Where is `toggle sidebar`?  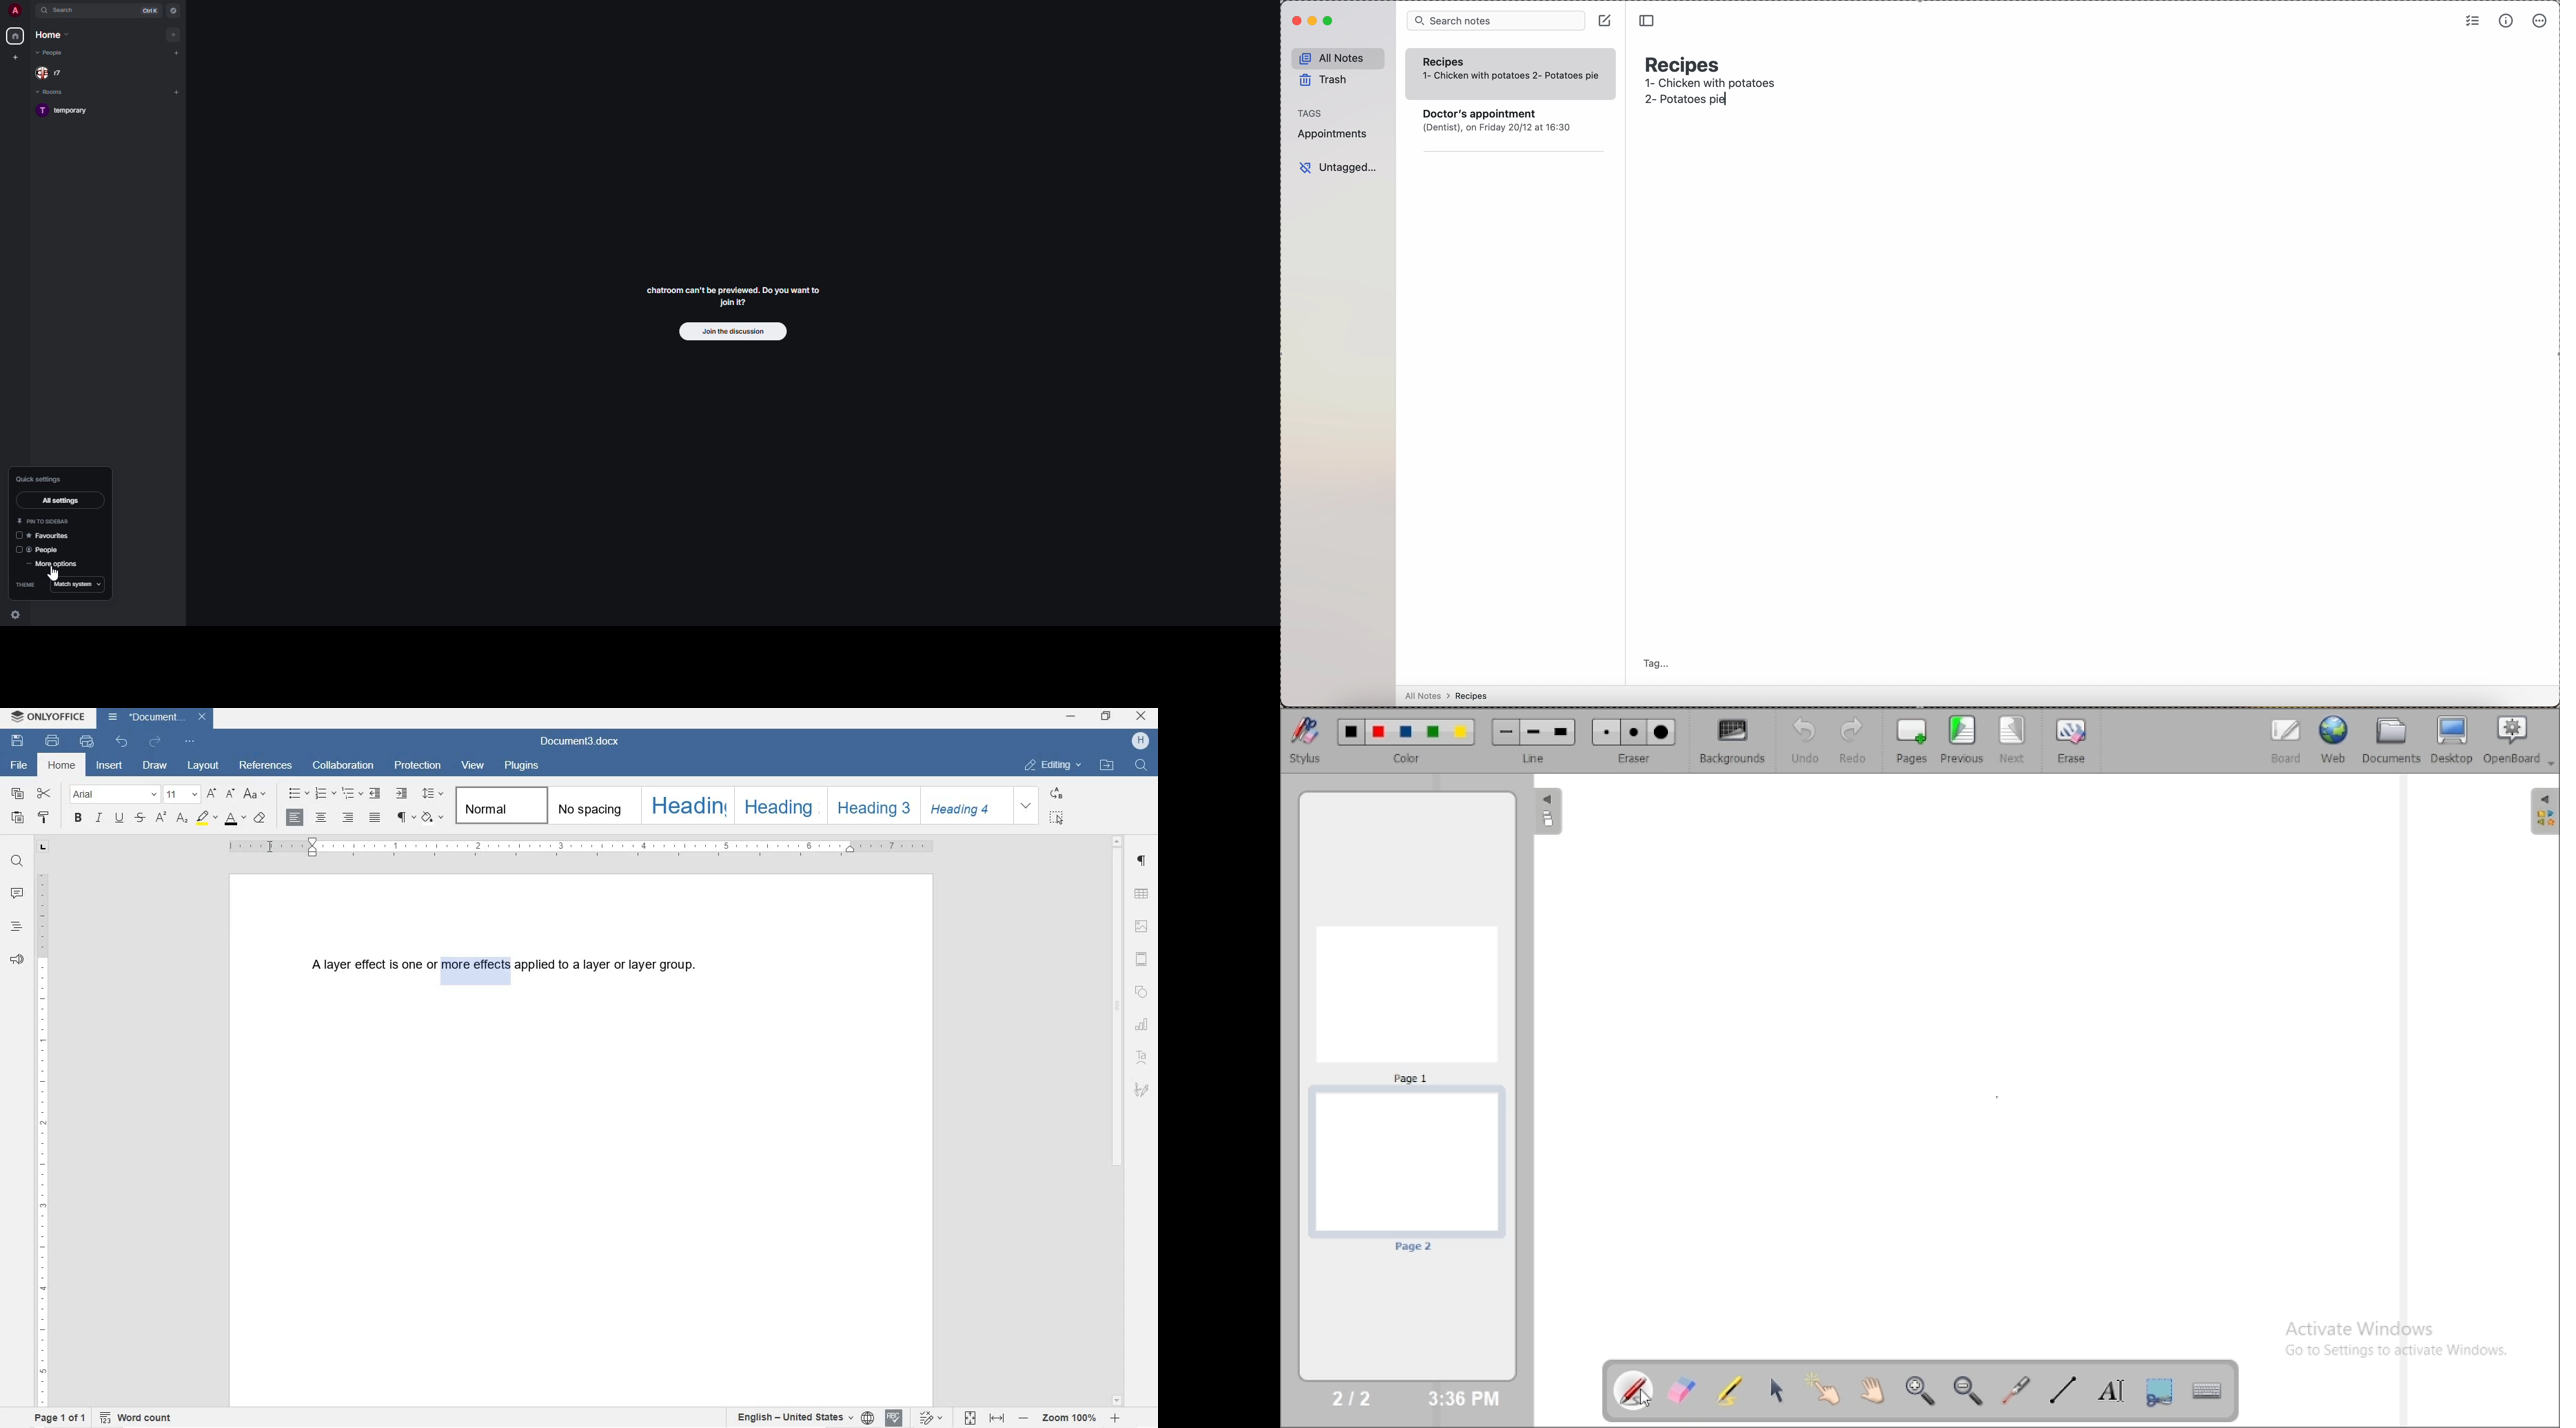 toggle sidebar is located at coordinates (1646, 19).